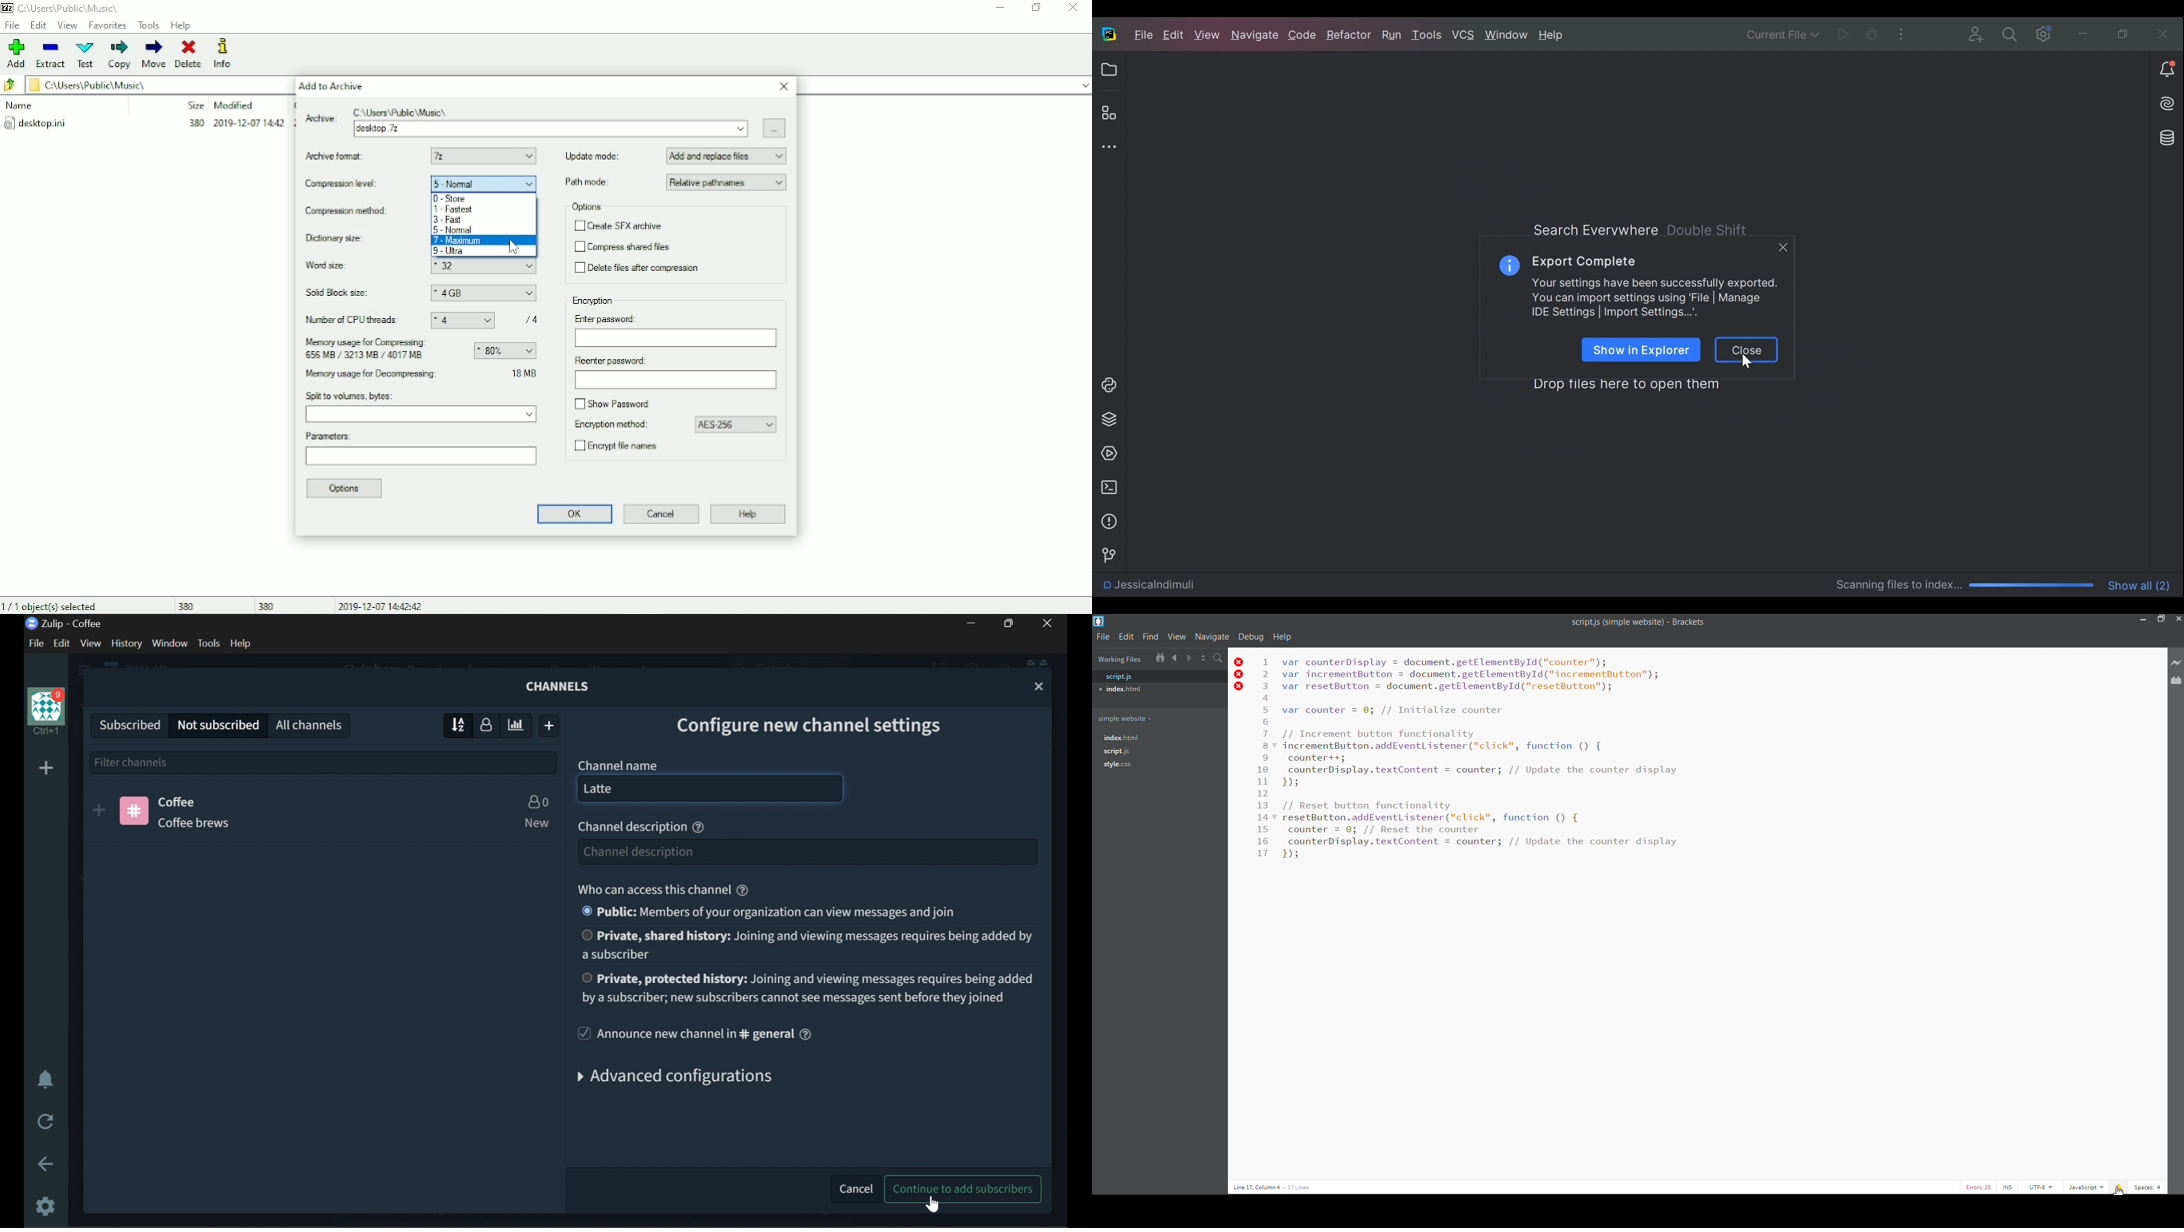 The height and width of the screenshot is (1232, 2184). Describe the element at coordinates (484, 156) in the screenshot. I see `7z` at that location.